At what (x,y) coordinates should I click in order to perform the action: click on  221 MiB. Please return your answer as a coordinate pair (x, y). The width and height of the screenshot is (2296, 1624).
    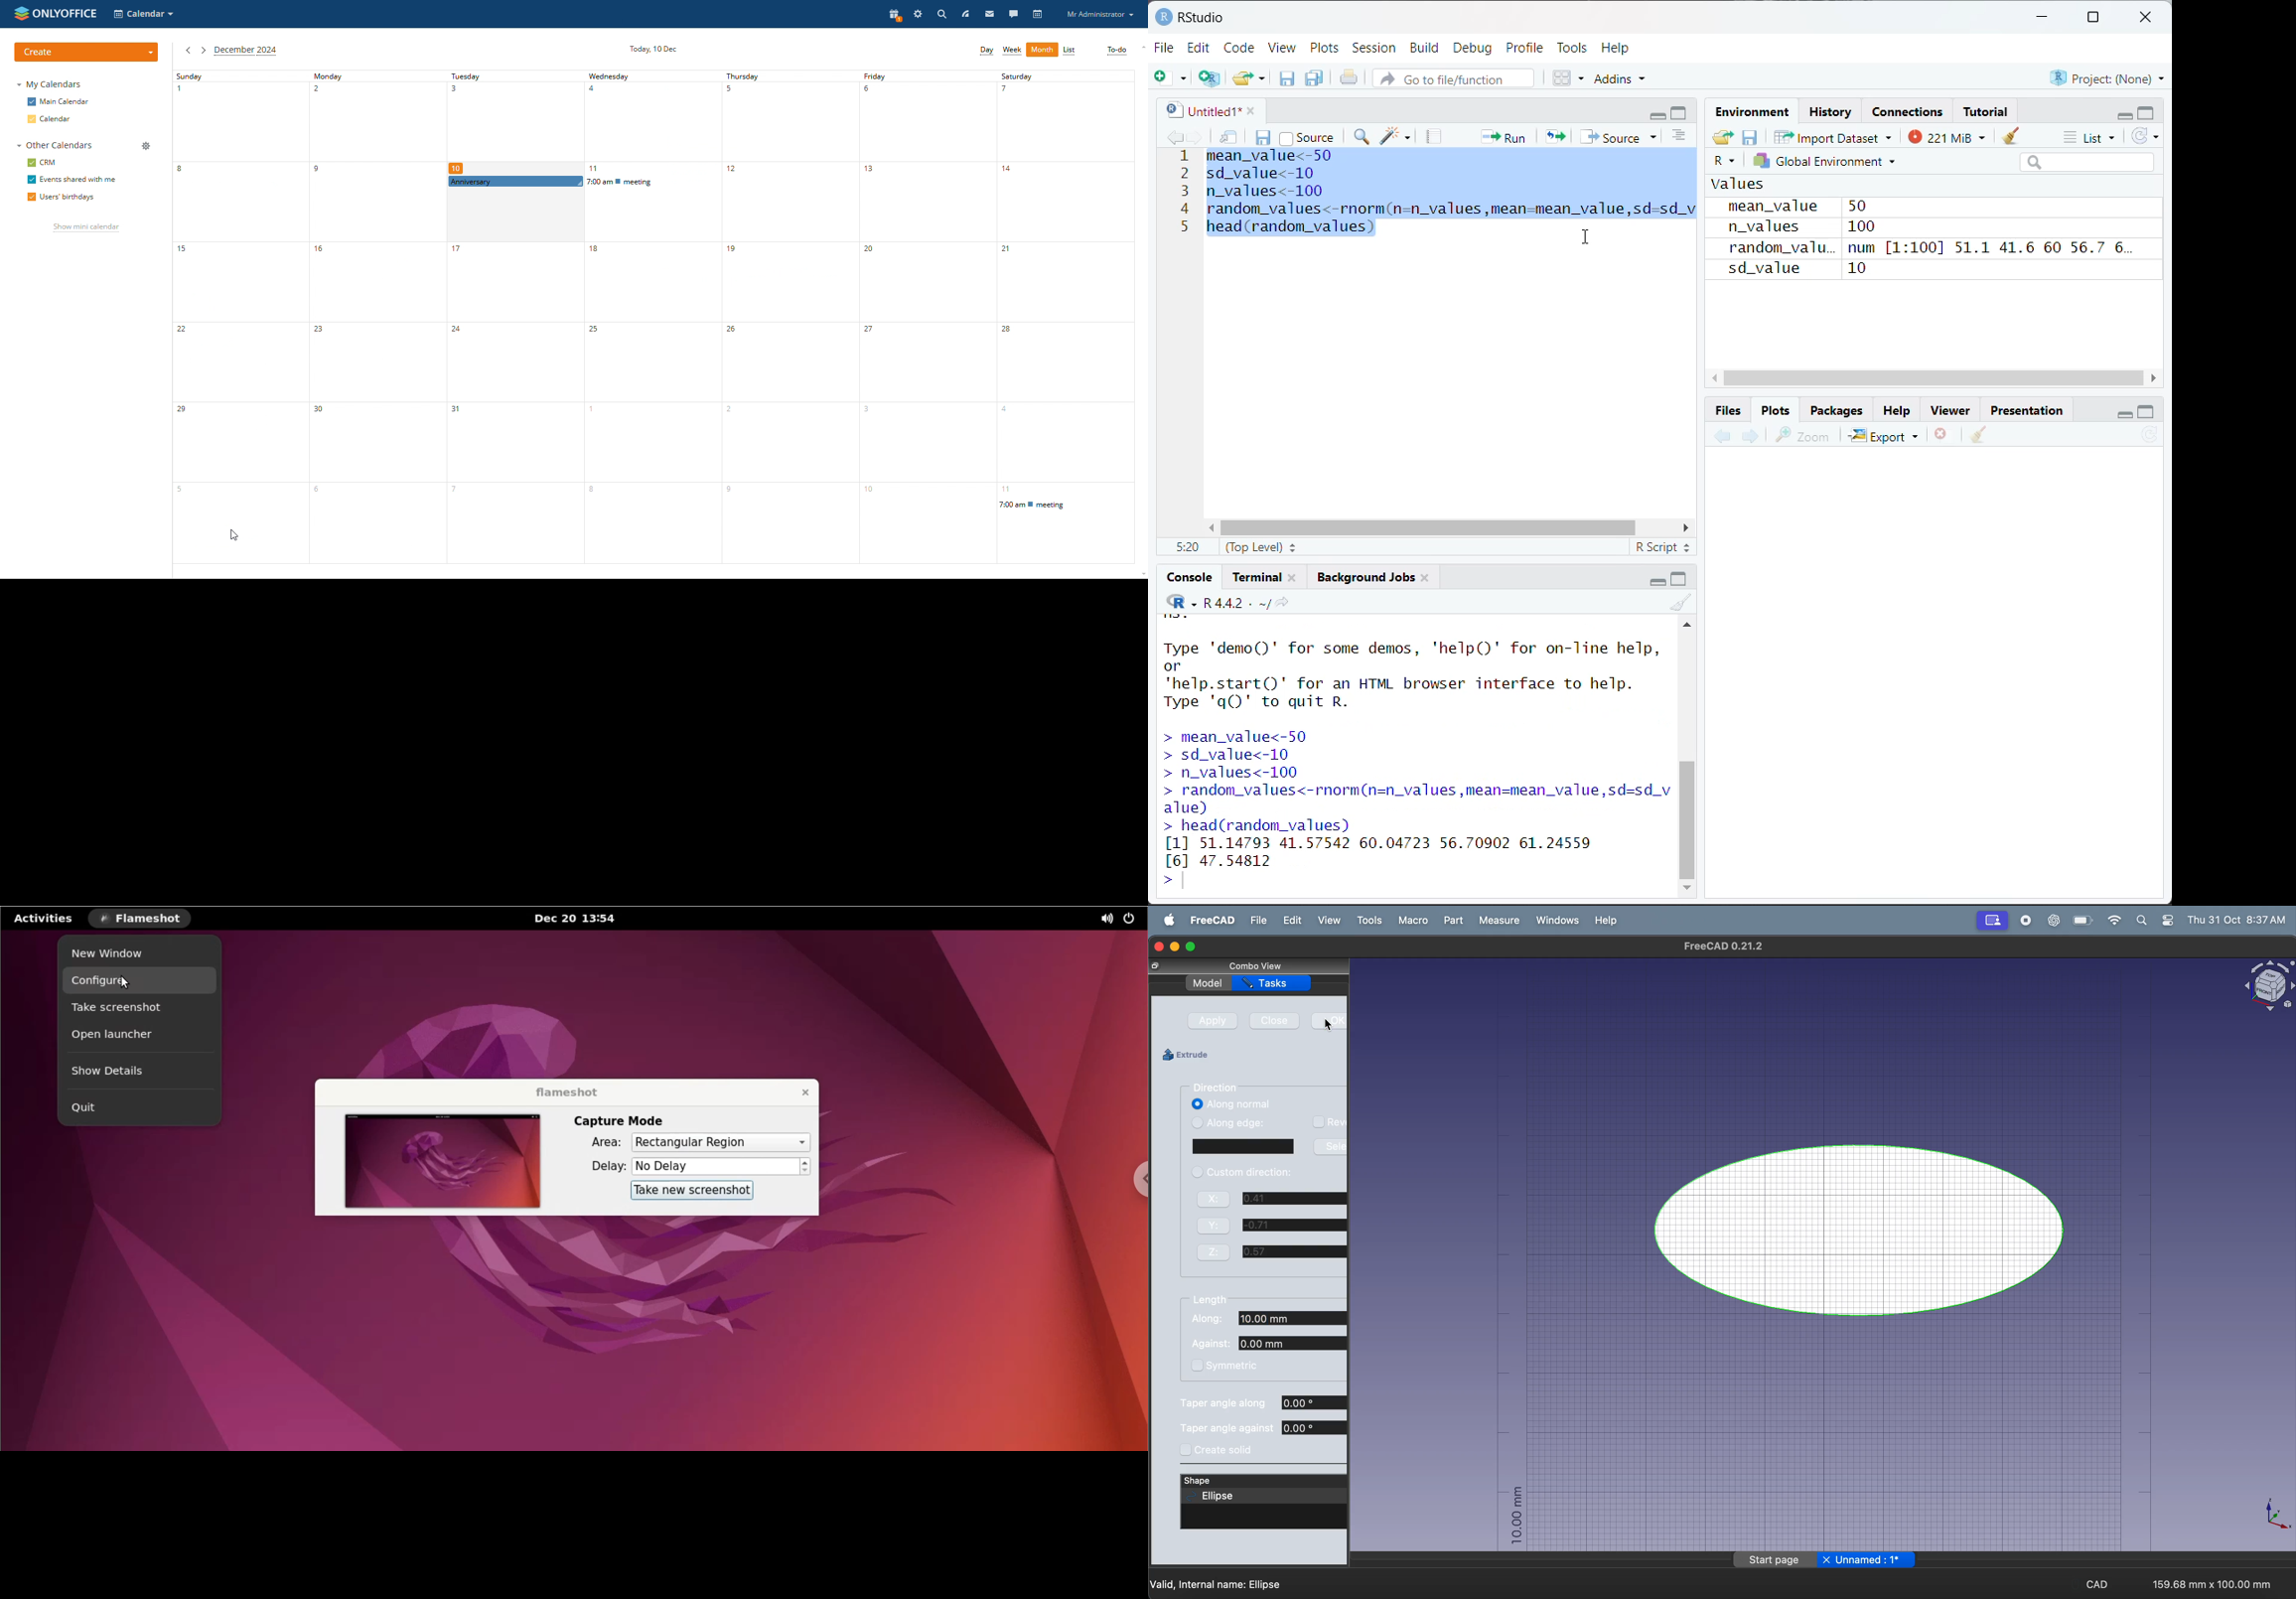
    Looking at the image, I should click on (1945, 135).